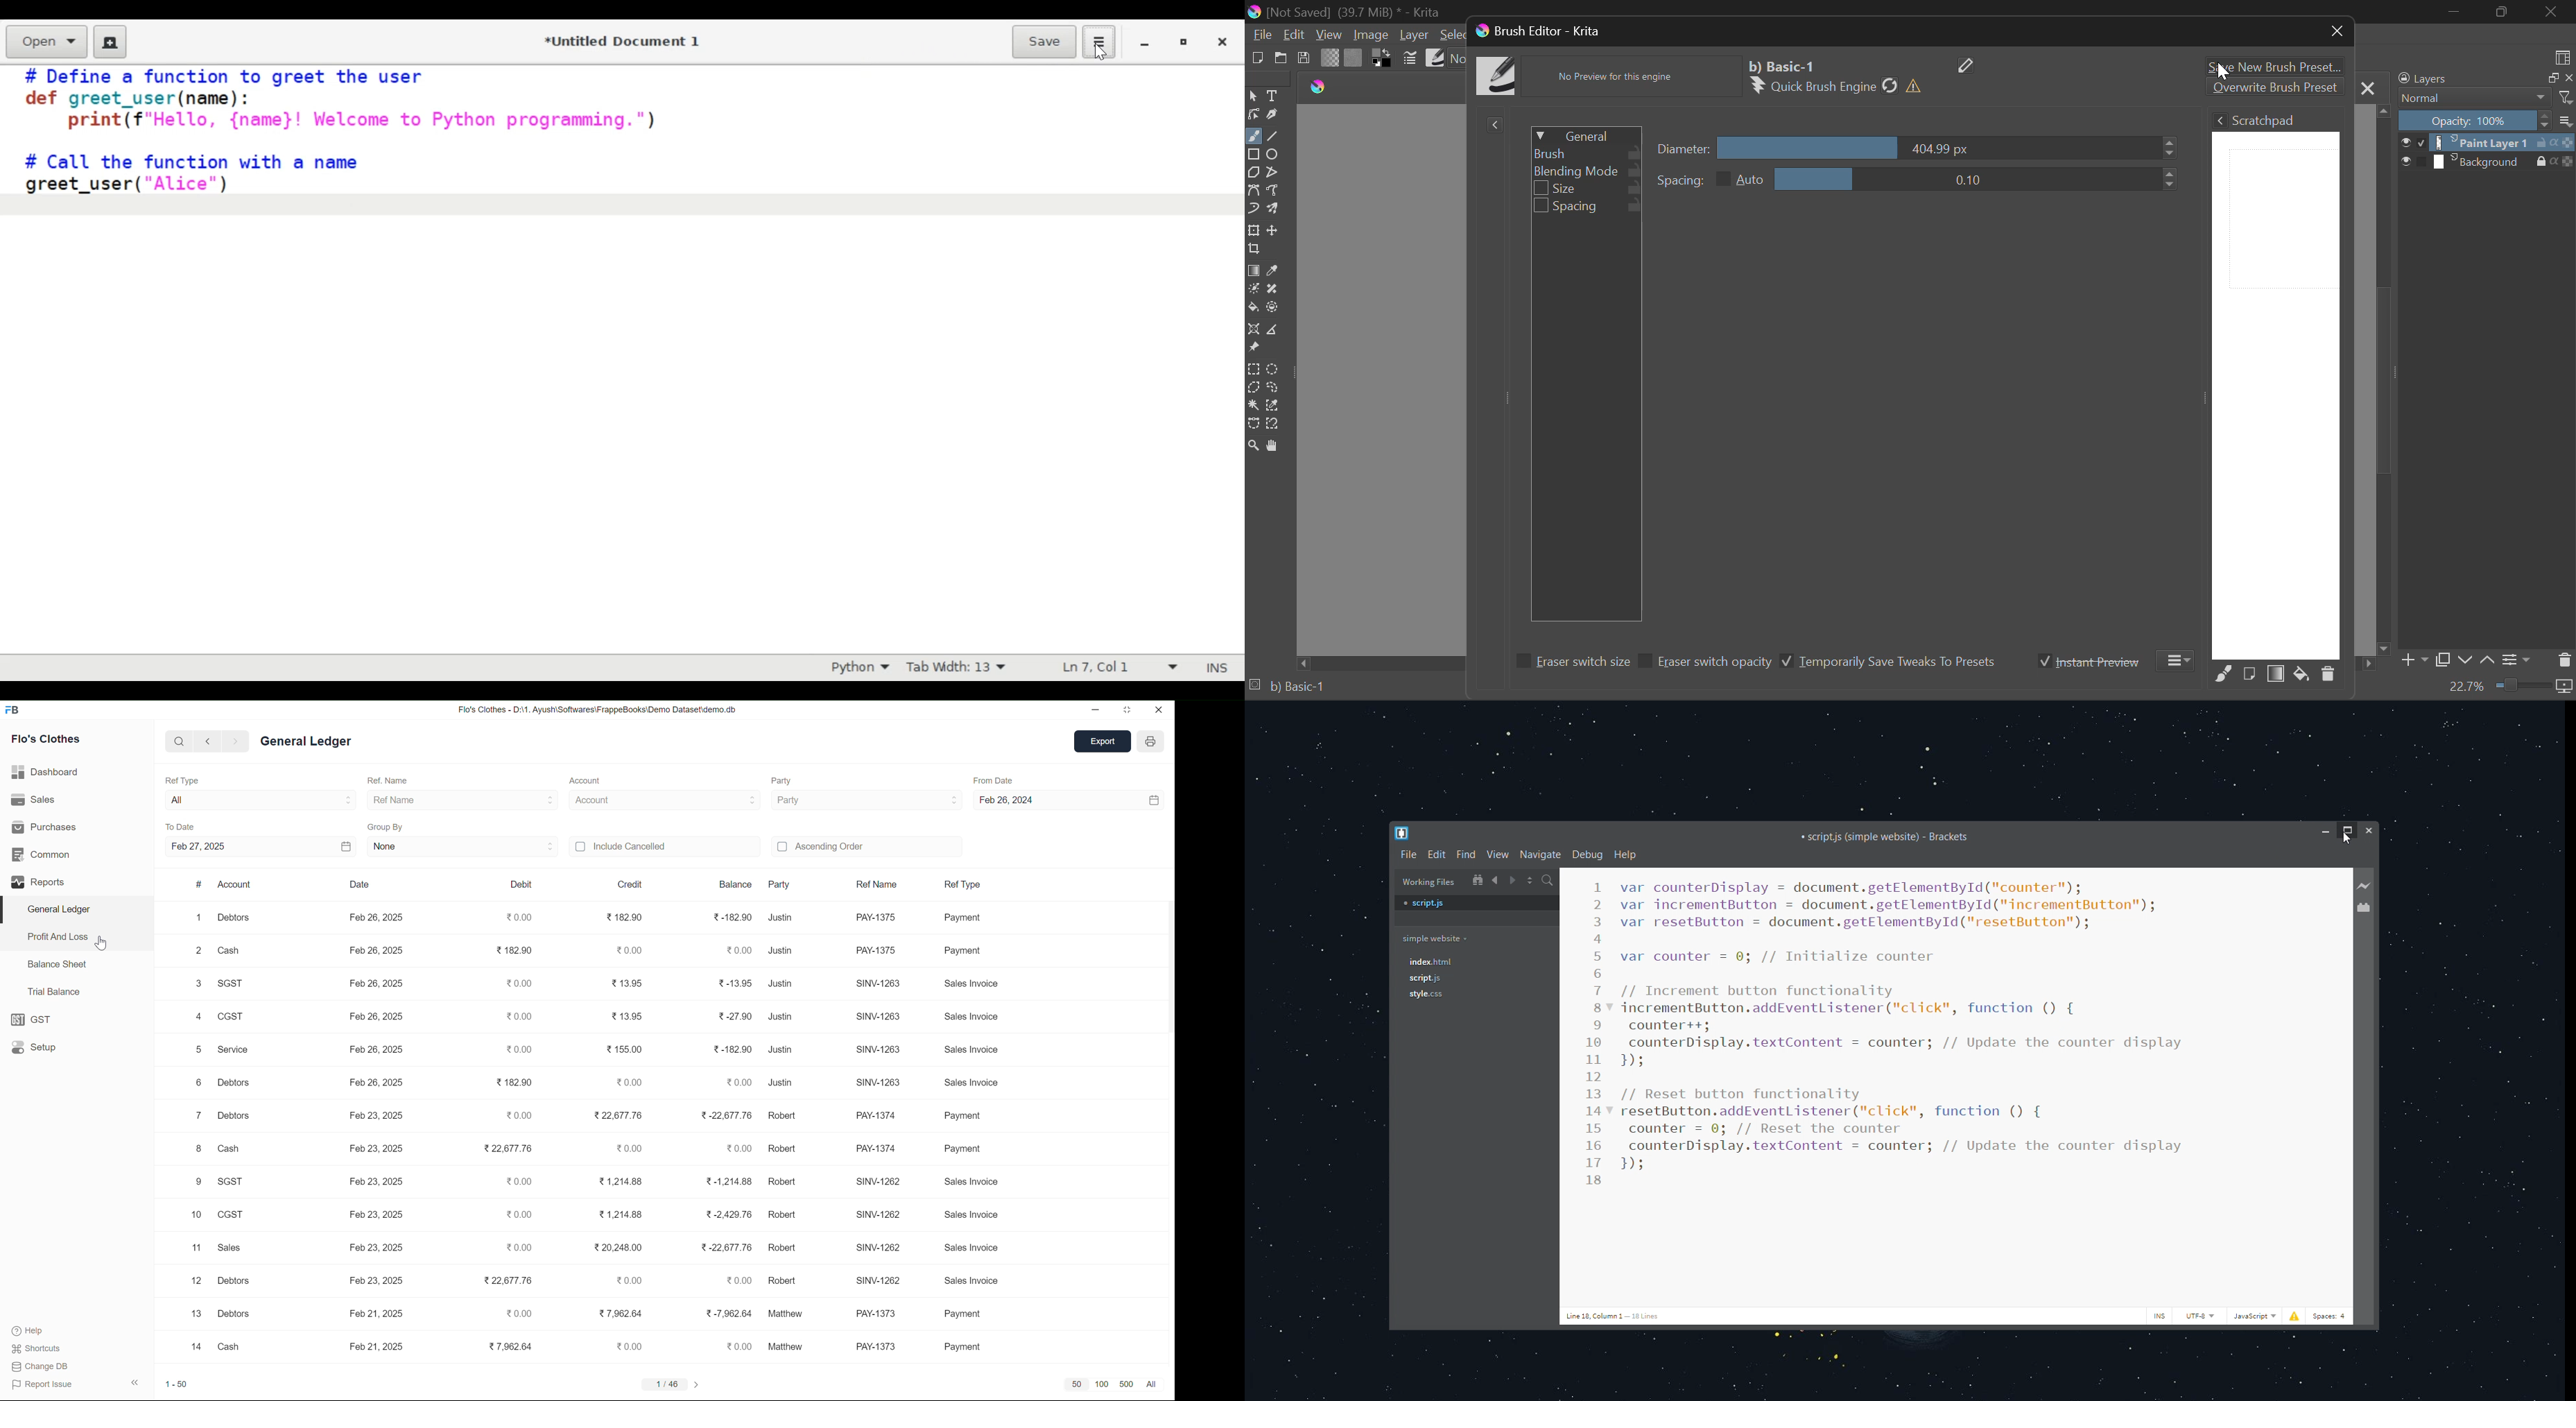 This screenshot has width=2576, height=1428. What do you see at coordinates (784, 953) in the screenshot?
I see `Justin` at bounding box center [784, 953].